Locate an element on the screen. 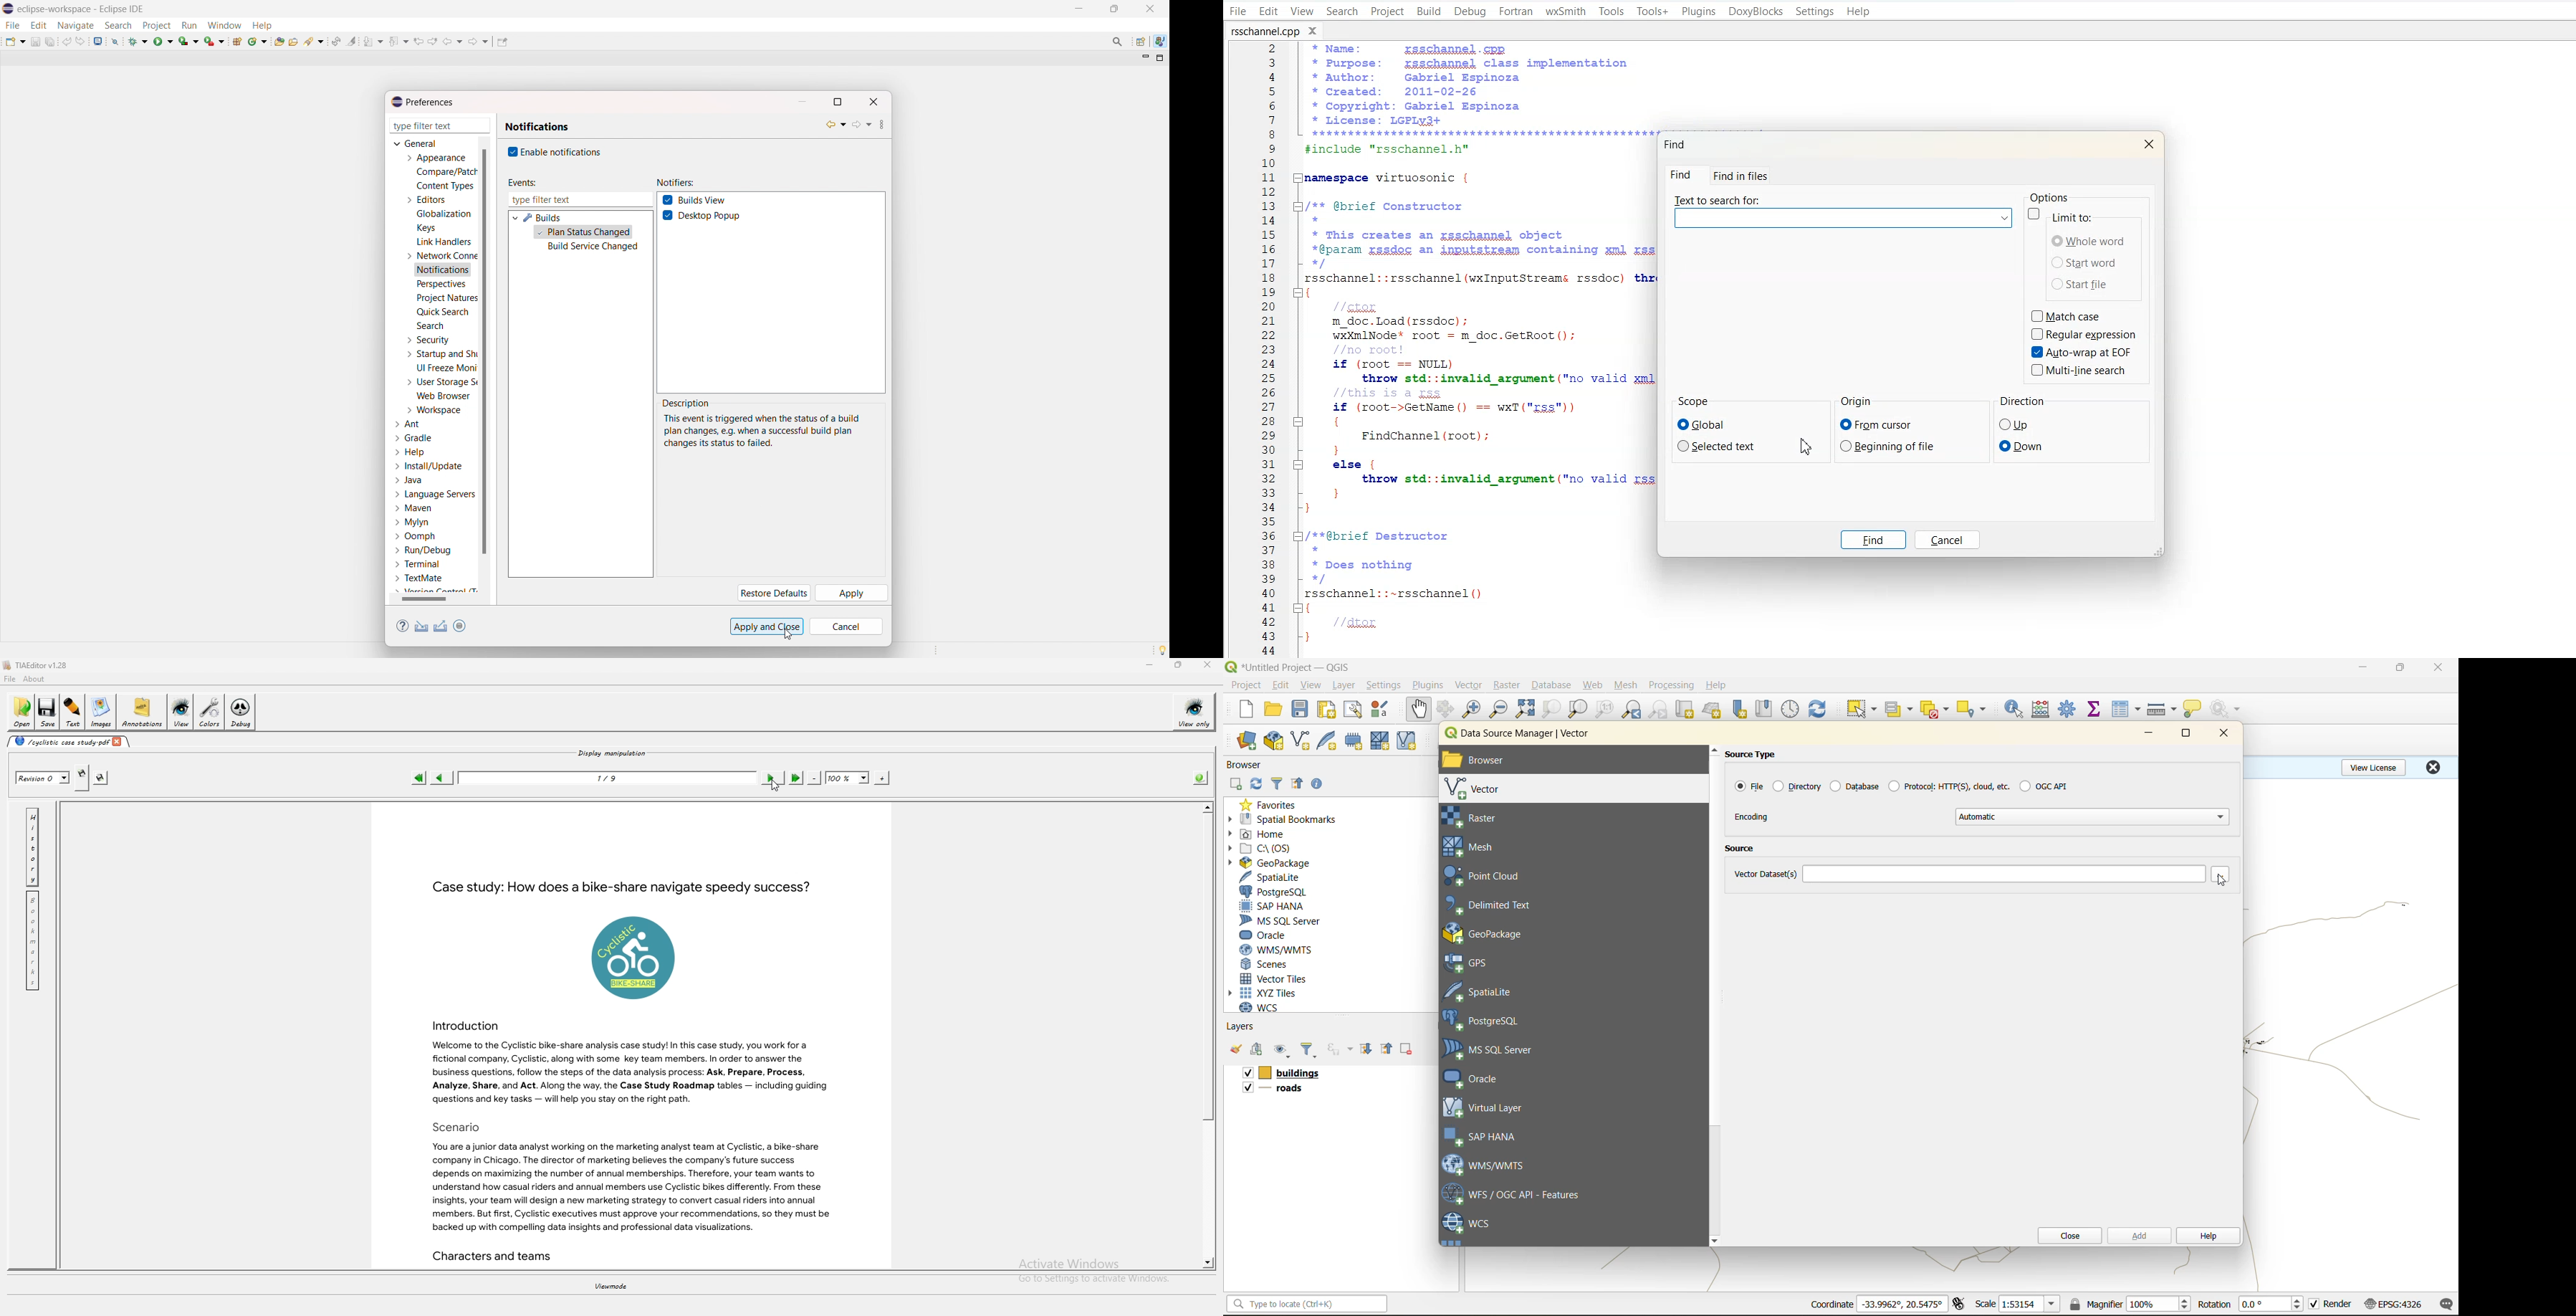 Image resolution: width=2576 pixels, height=1316 pixels. status bar is located at coordinates (1305, 1303).